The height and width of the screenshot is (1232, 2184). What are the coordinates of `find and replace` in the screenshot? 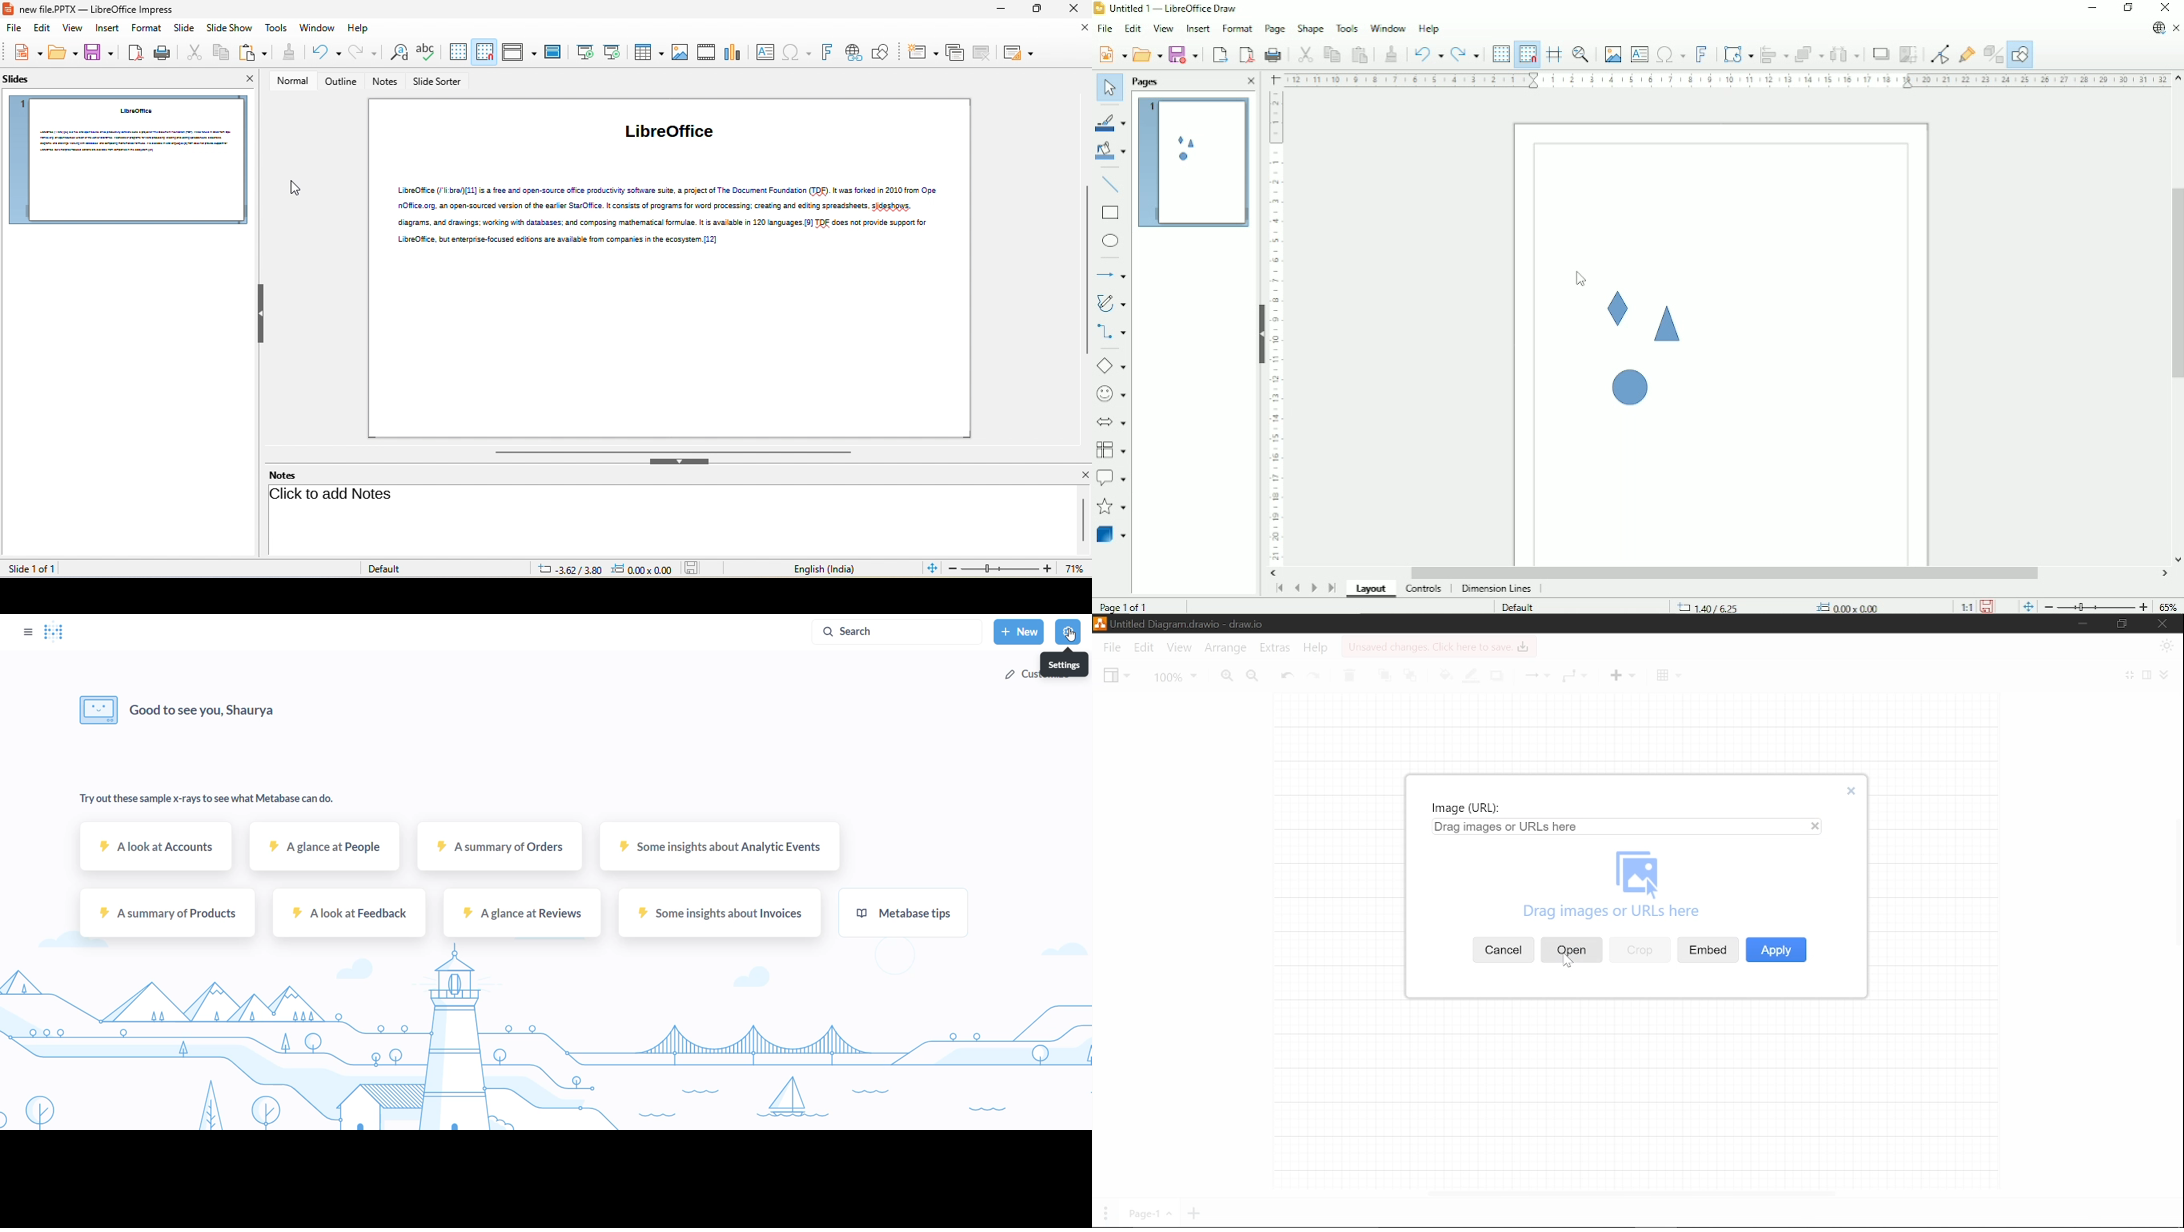 It's located at (399, 54).